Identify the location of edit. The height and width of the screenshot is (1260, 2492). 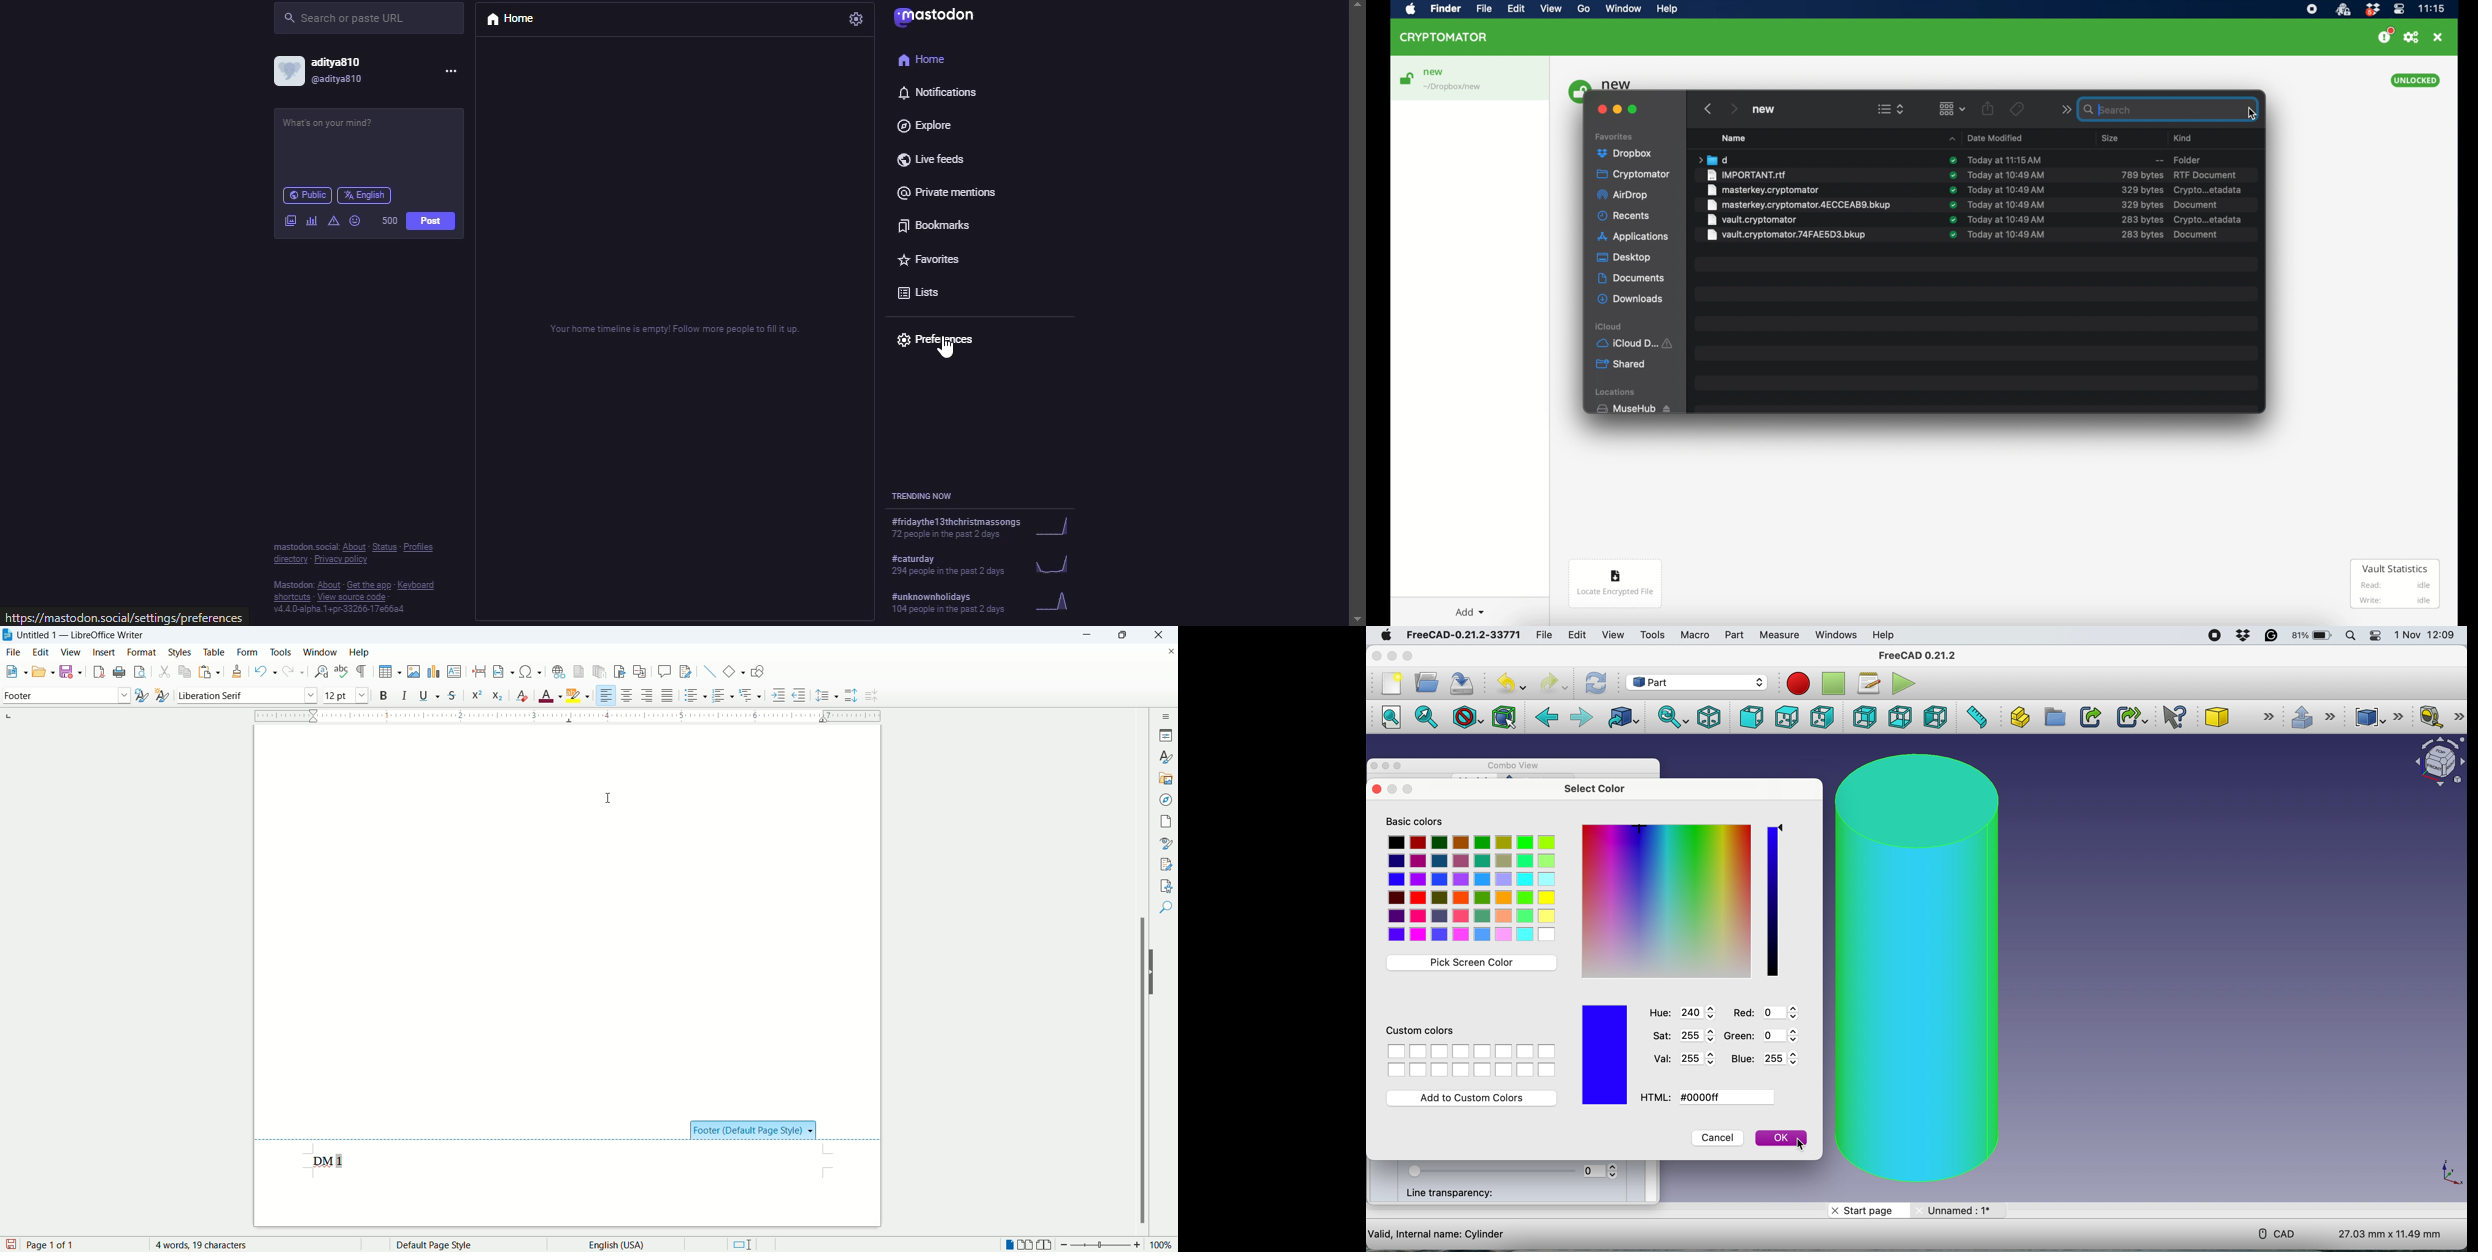
(1516, 9).